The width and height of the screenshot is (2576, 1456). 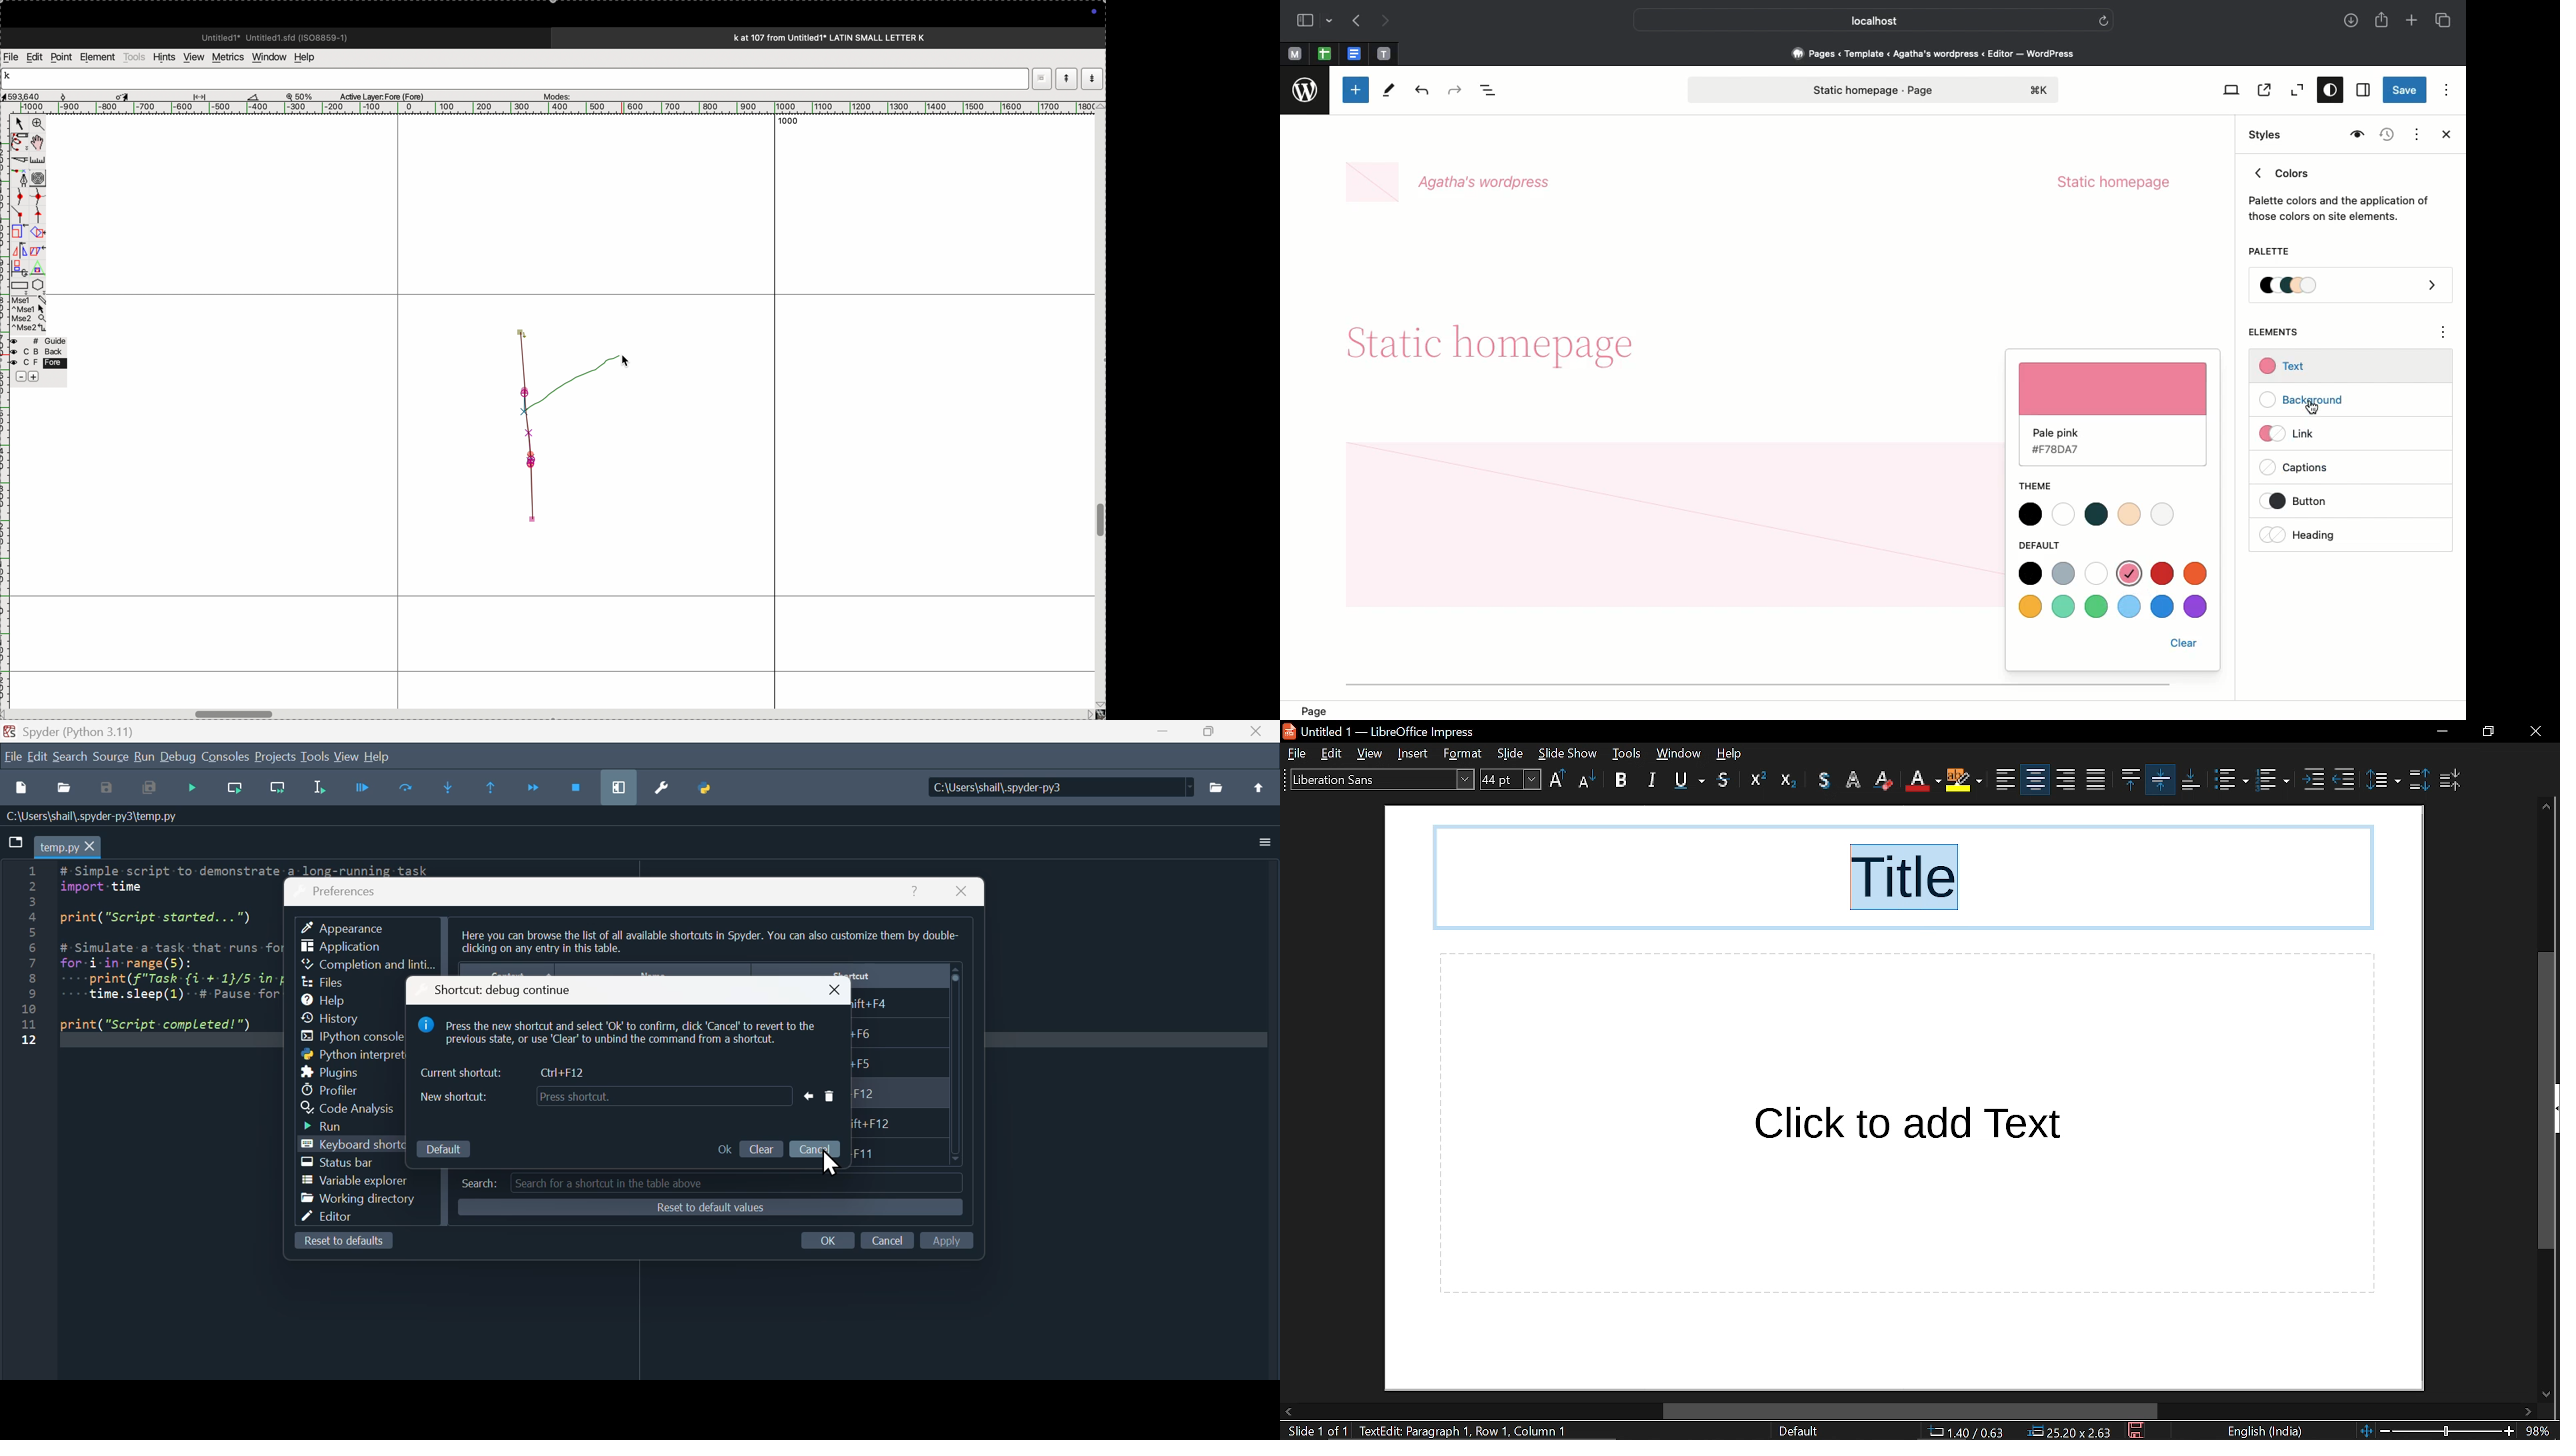 What do you see at coordinates (33, 94) in the screenshot?
I see `co ordinates` at bounding box center [33, 94].